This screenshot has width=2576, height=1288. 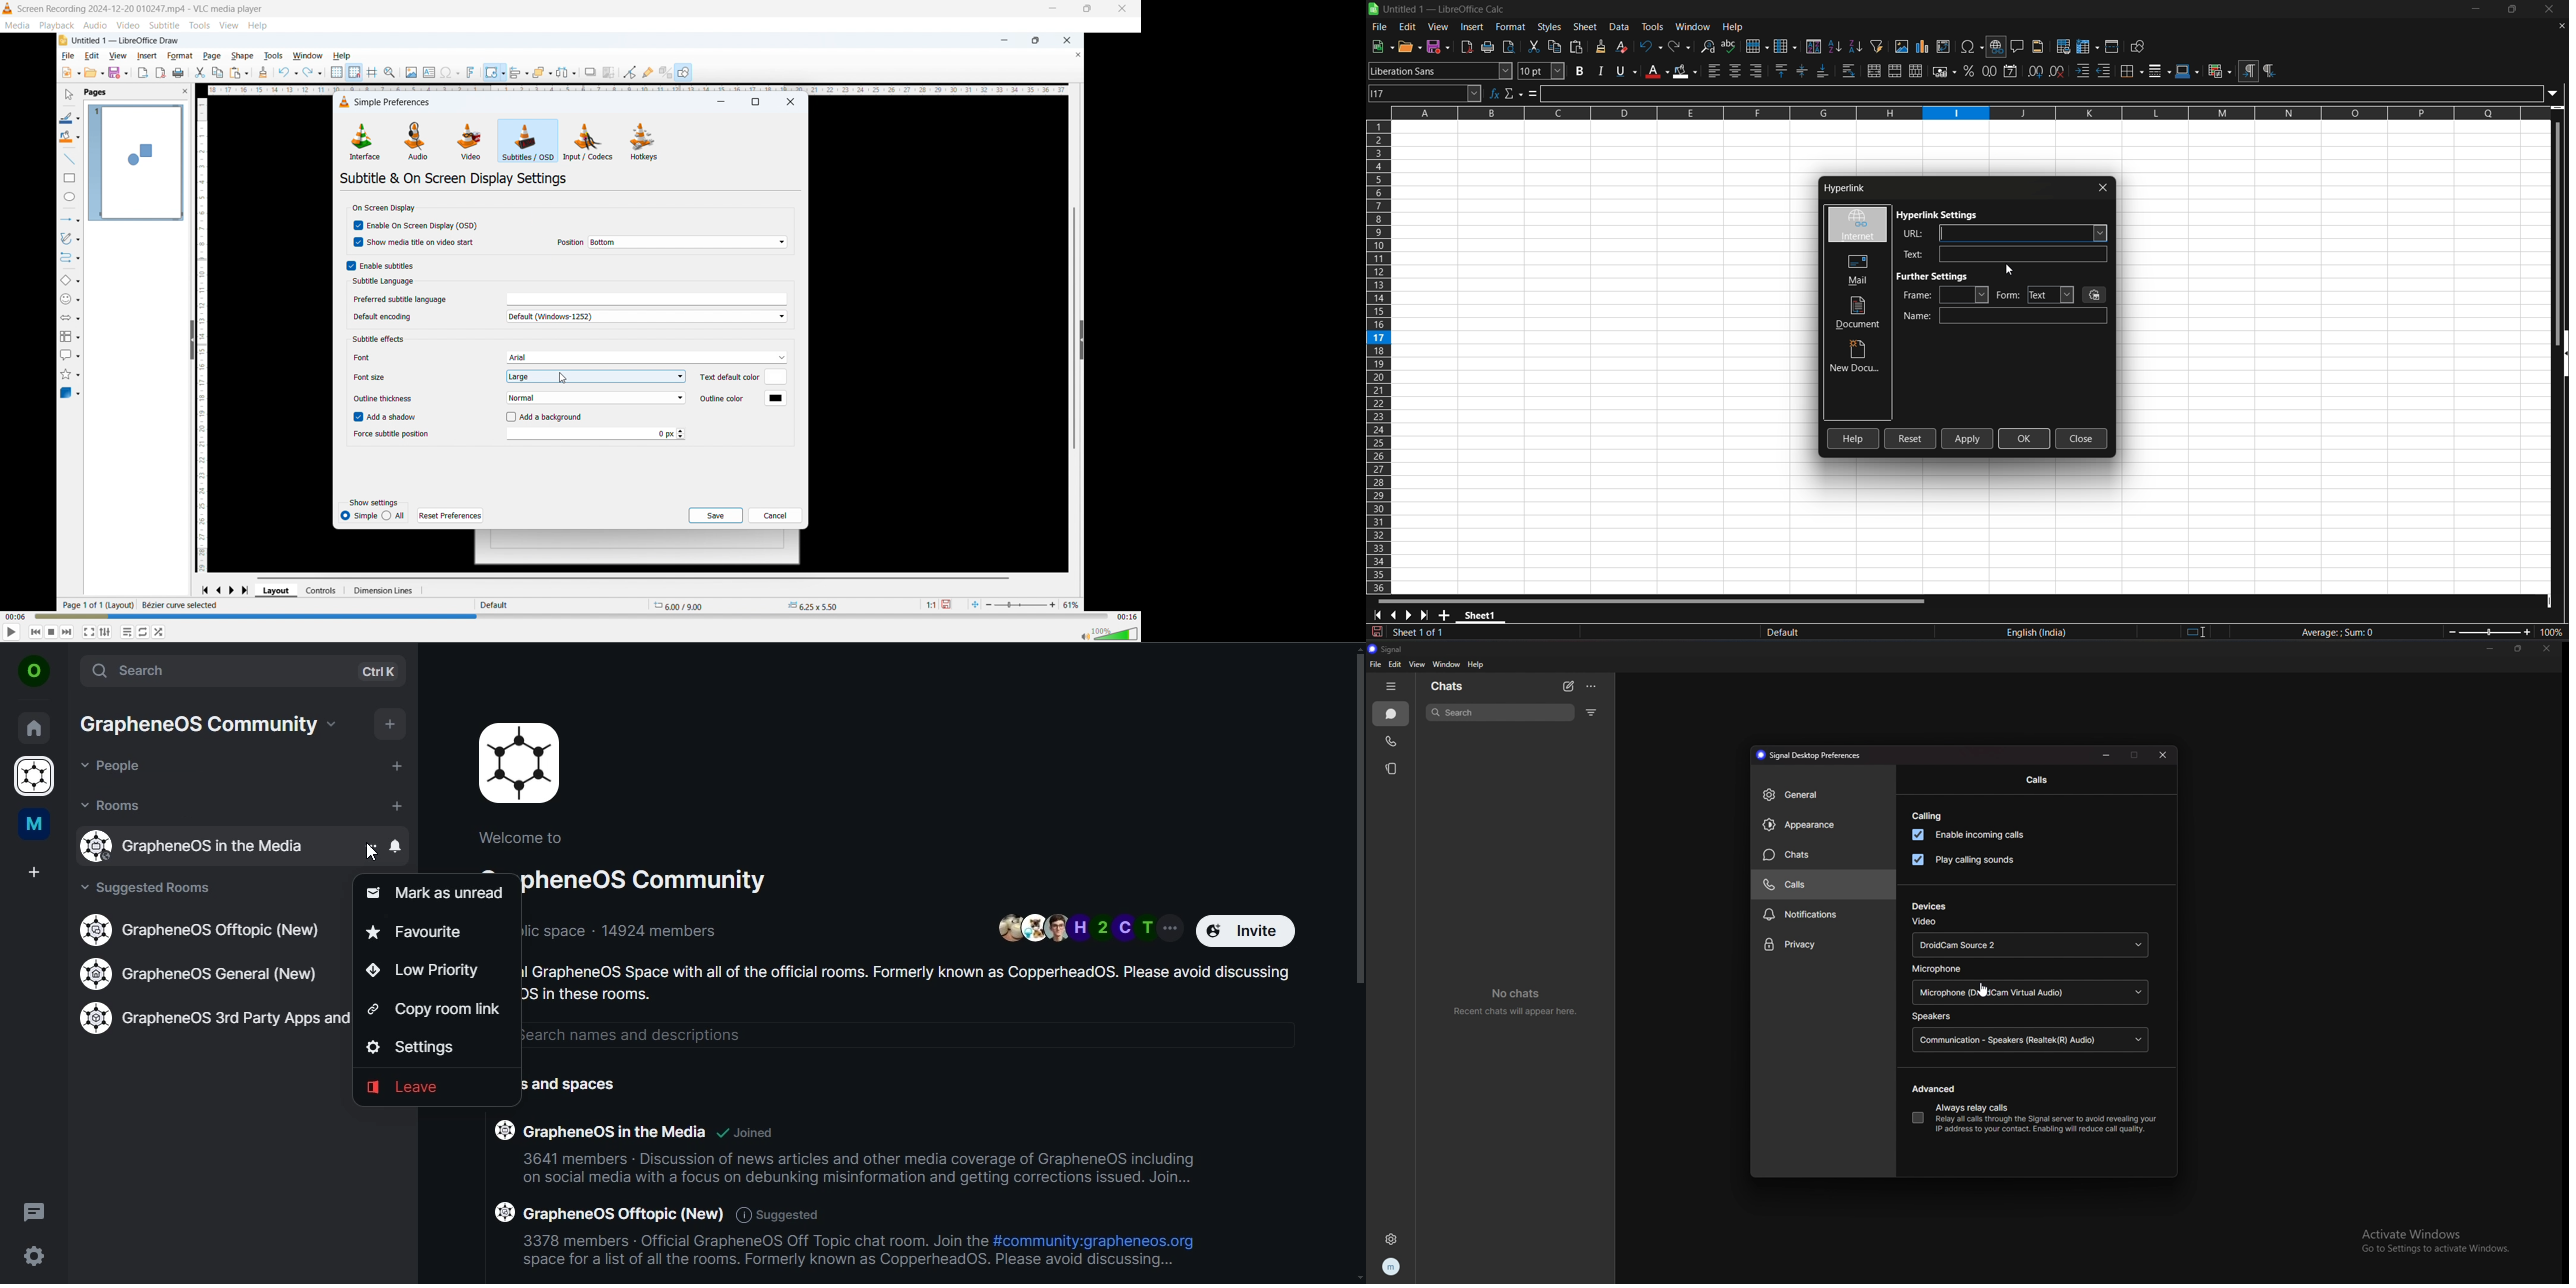 What do you see at coordinates (2104, 187) in the screenshot?
I see `close` at bounding box center [2104, 187].